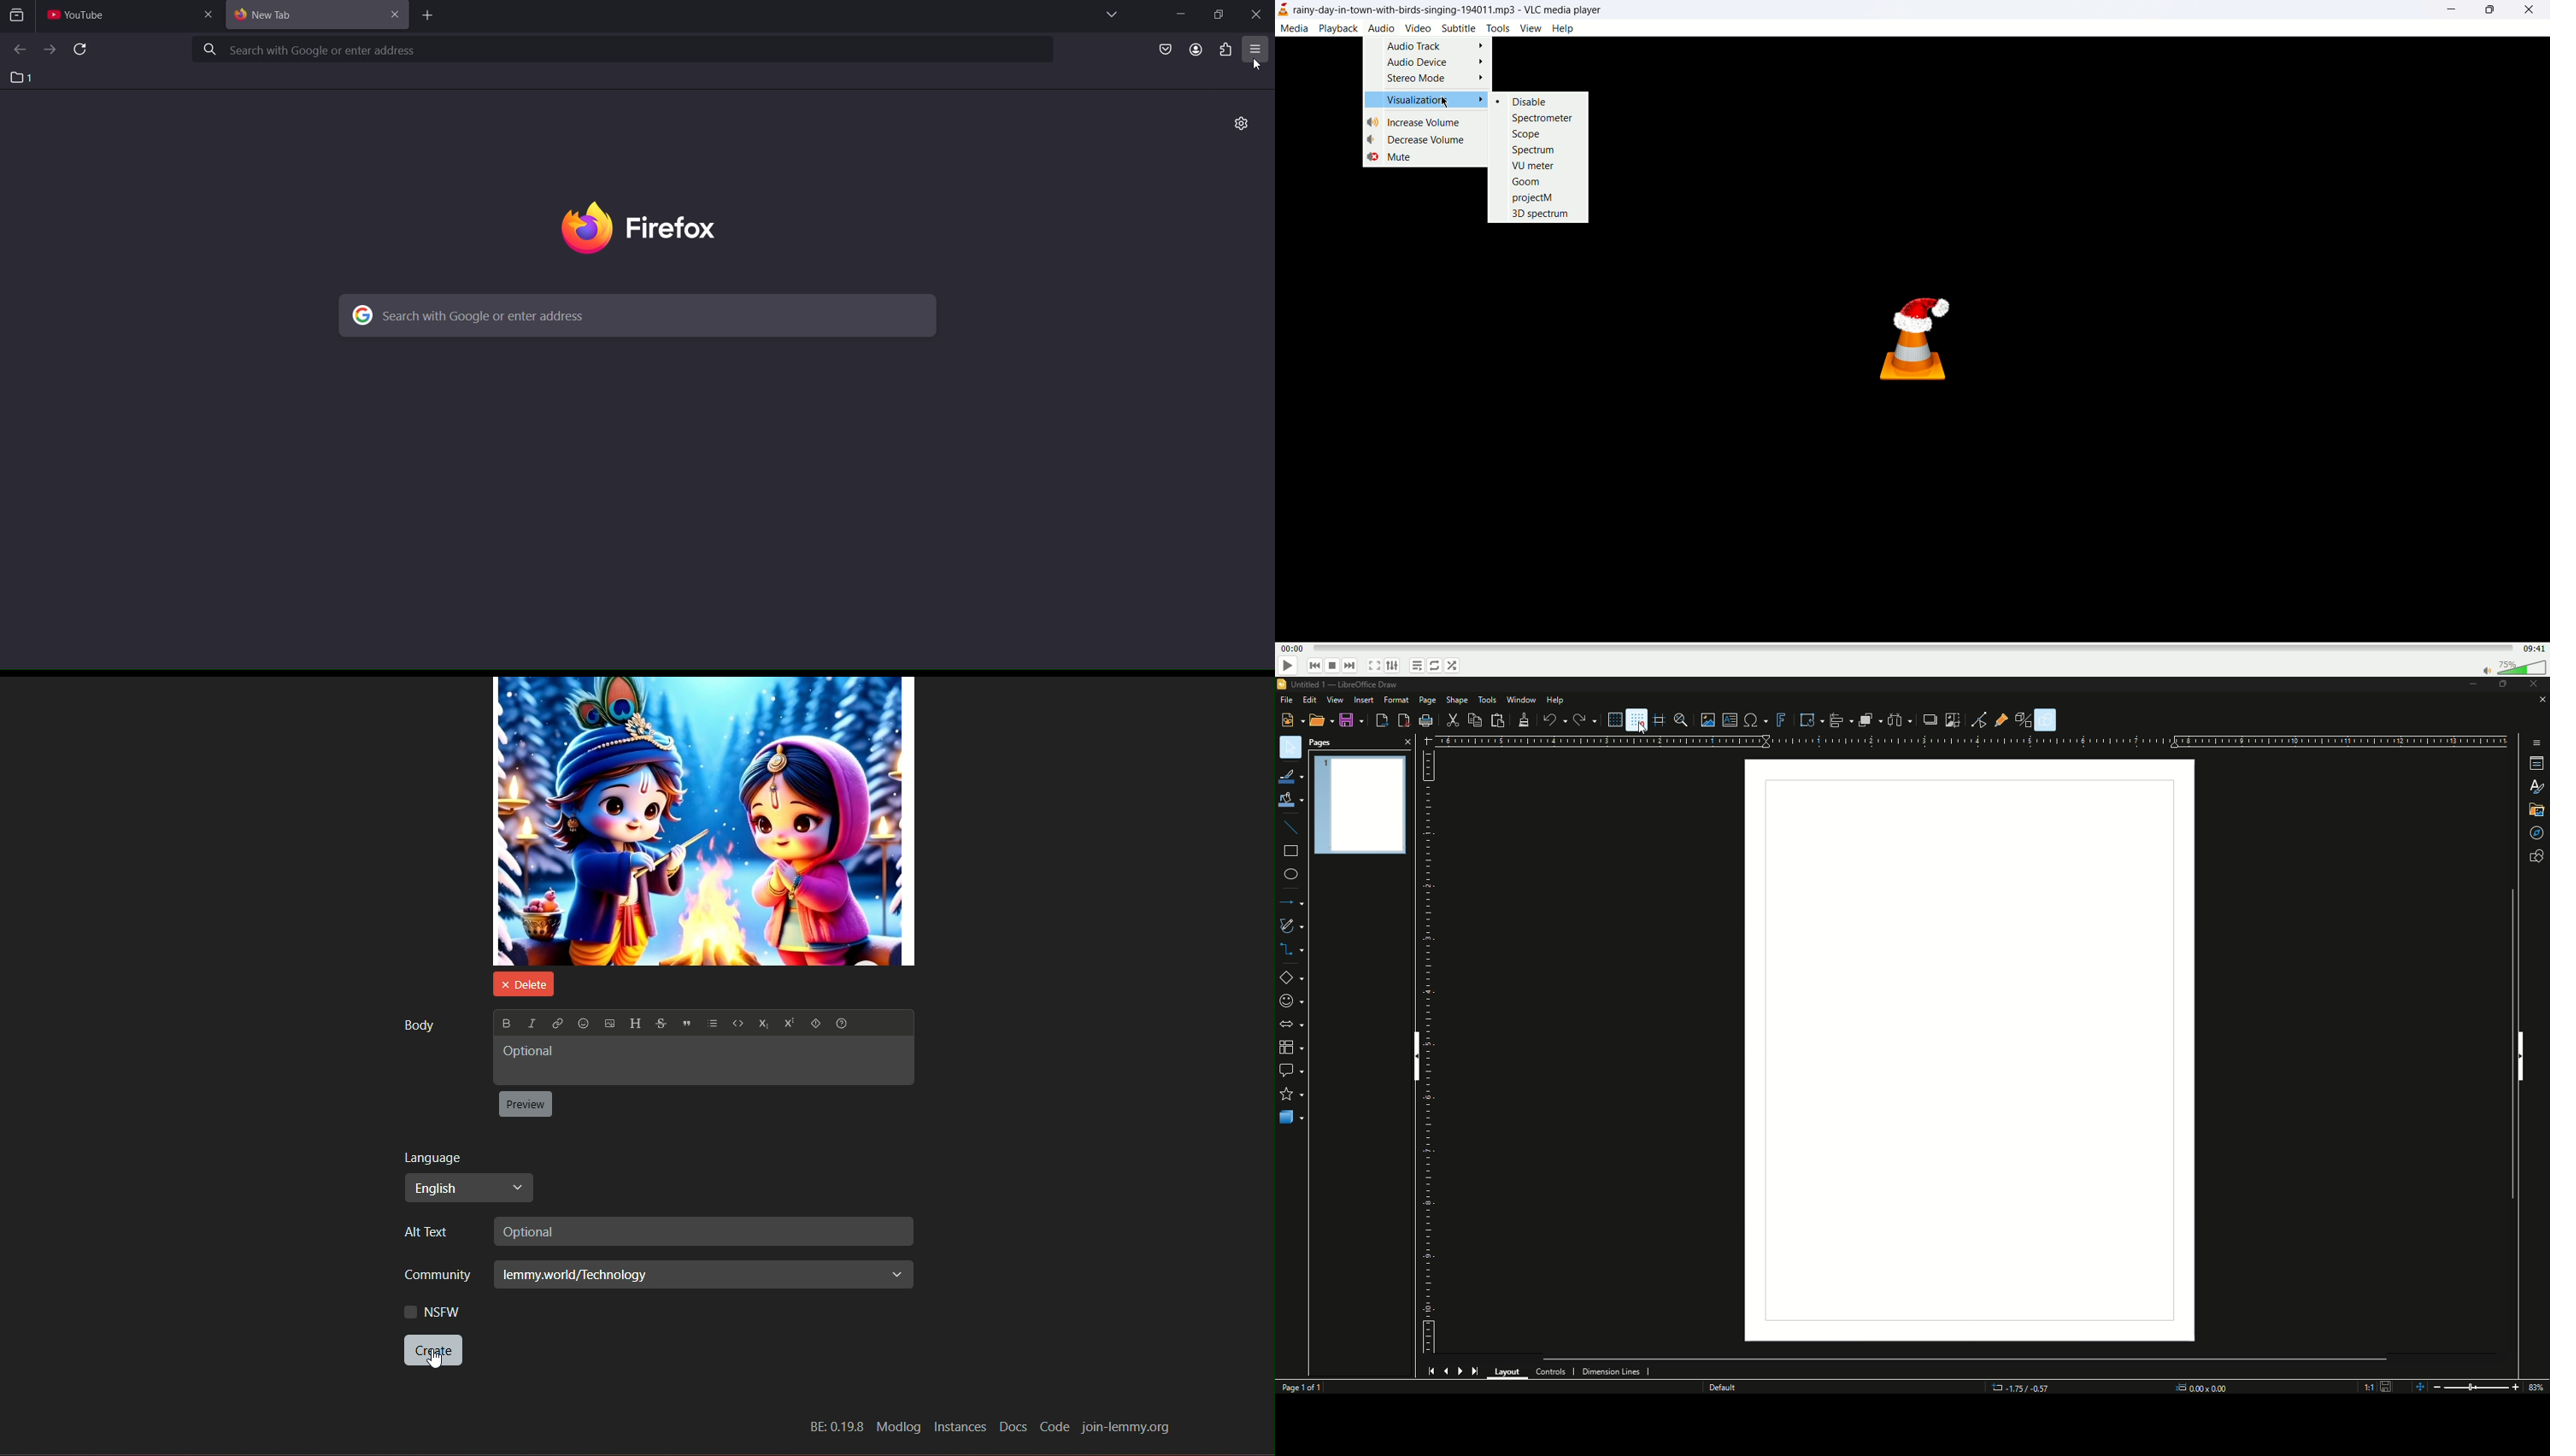 This screenshot has height=1456, width=2576. What do you see at coordinates (1294, 872) in the screenshot?
I see `Ellipse` at bounding box center [1294, 872].